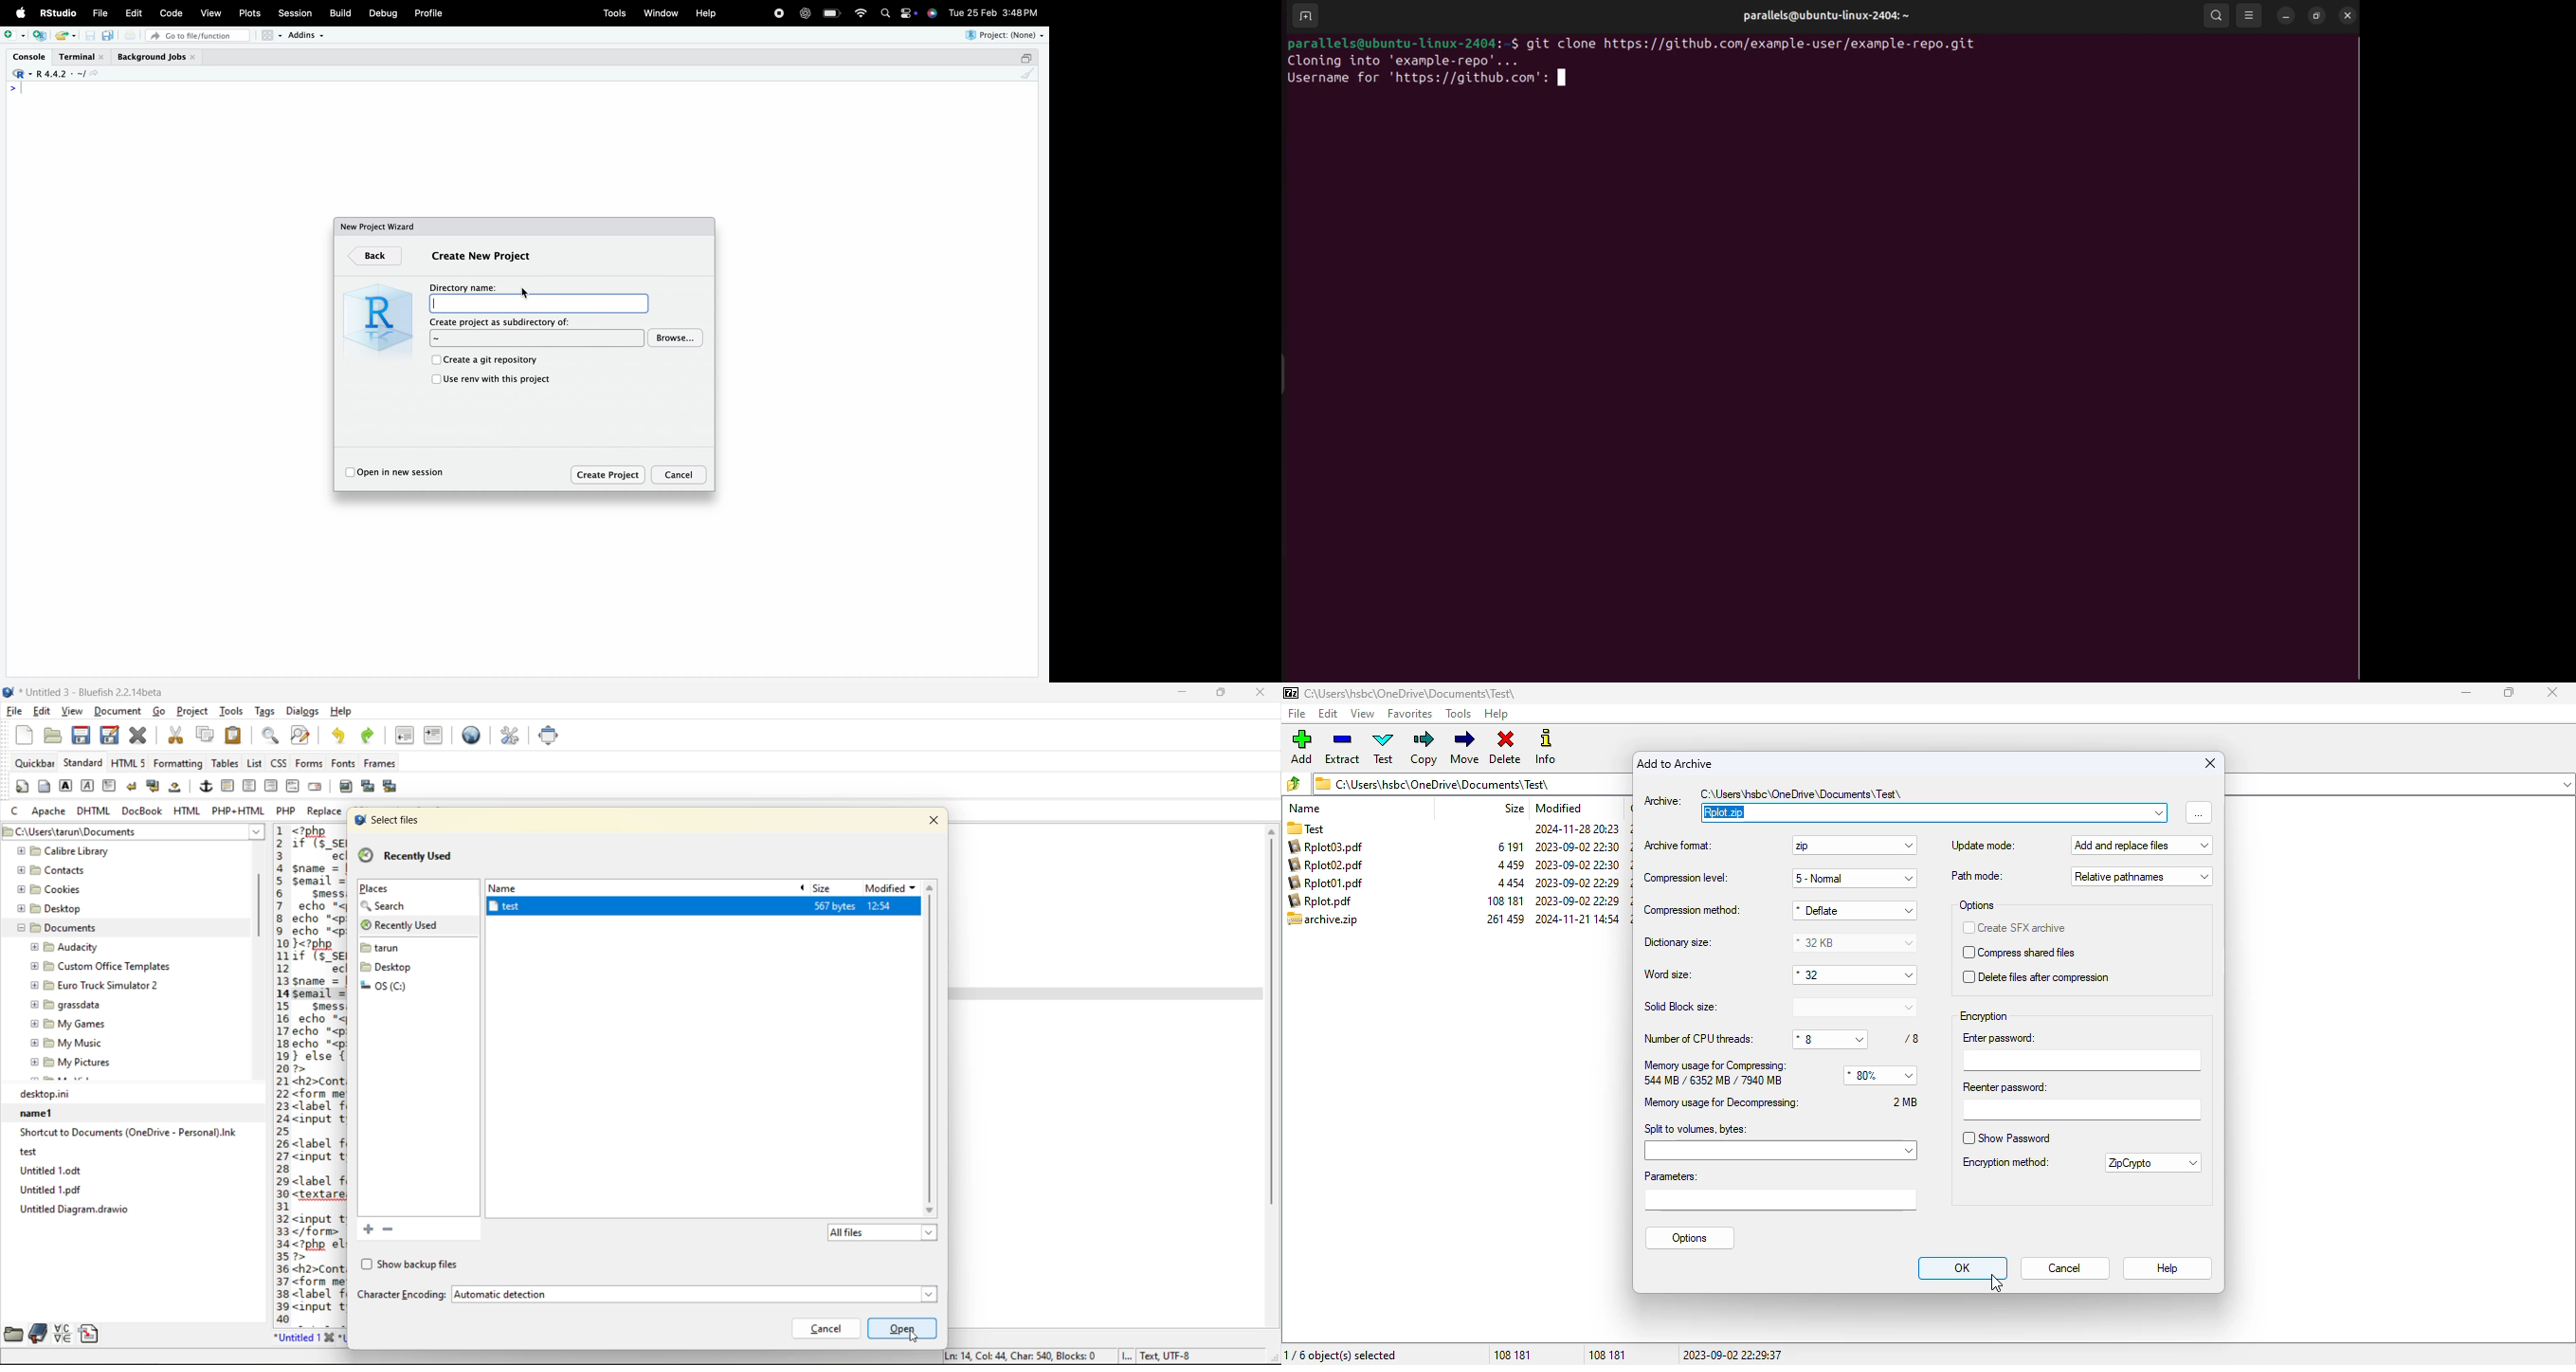  What do you see at coordinates (29, 56) in the screenshot?
I see `Console` at bounding box center [29, 56].